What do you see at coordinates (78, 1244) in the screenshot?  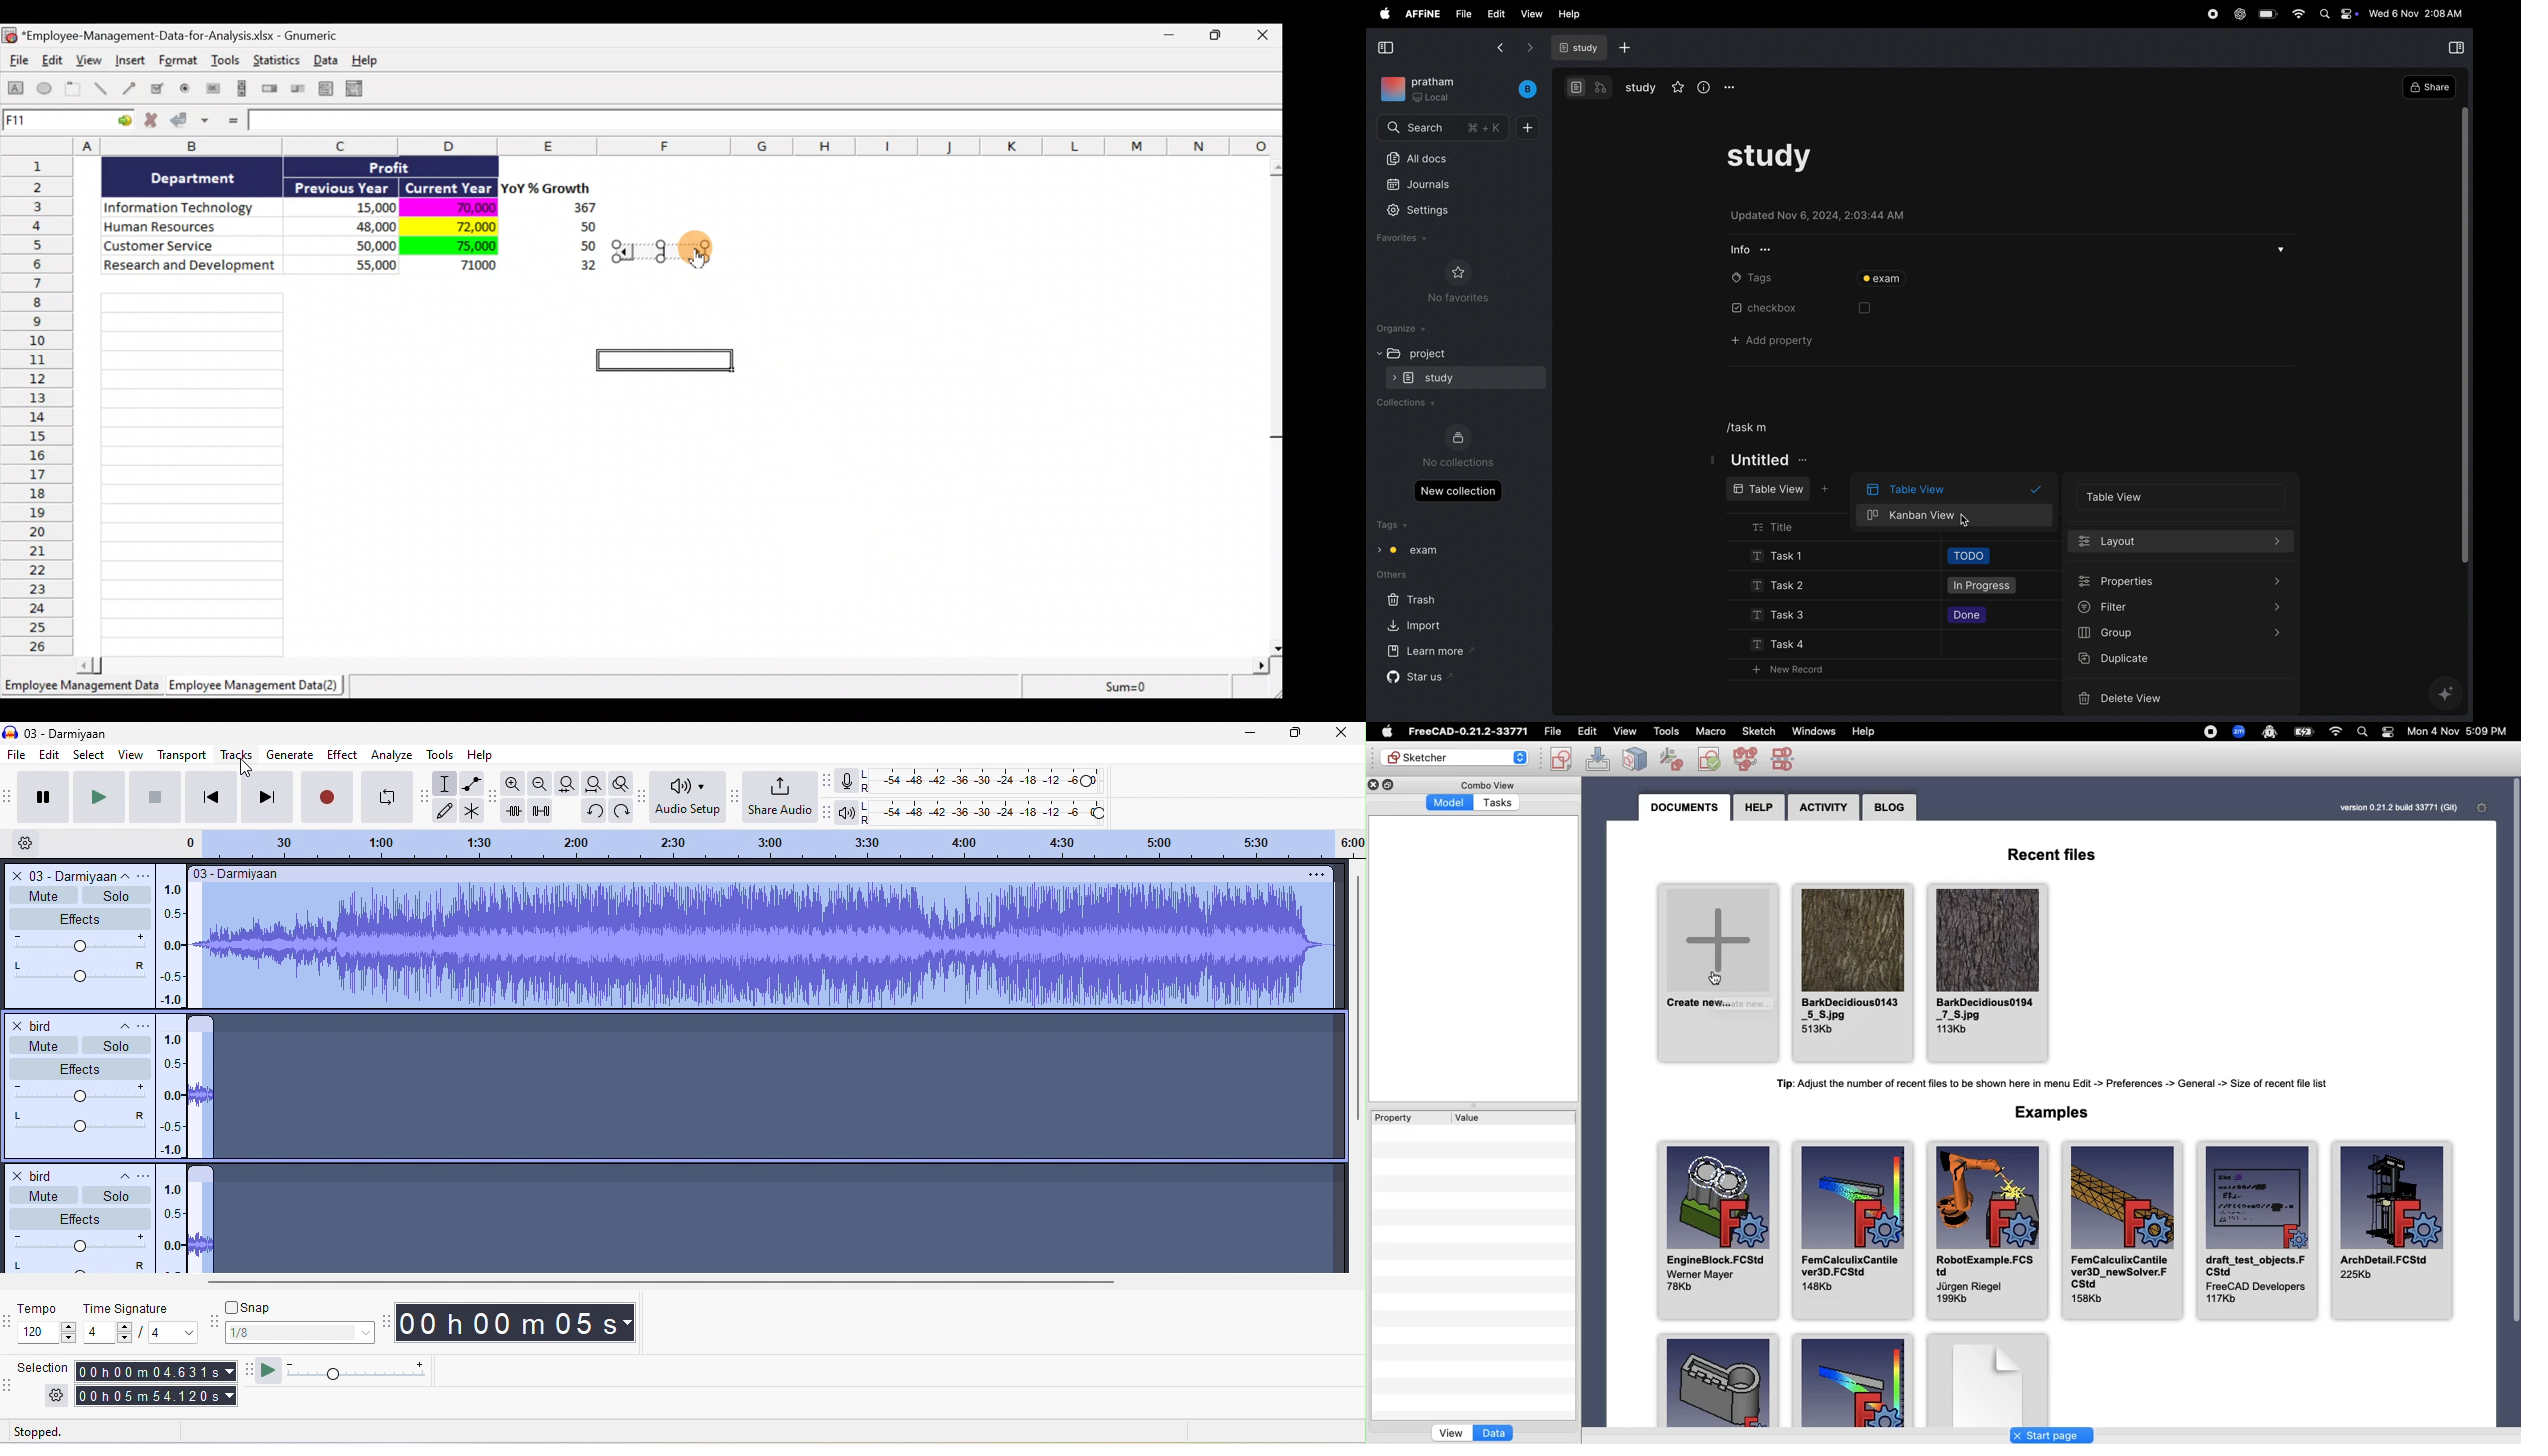 I see `volume` at bounding box center [78, 1244].